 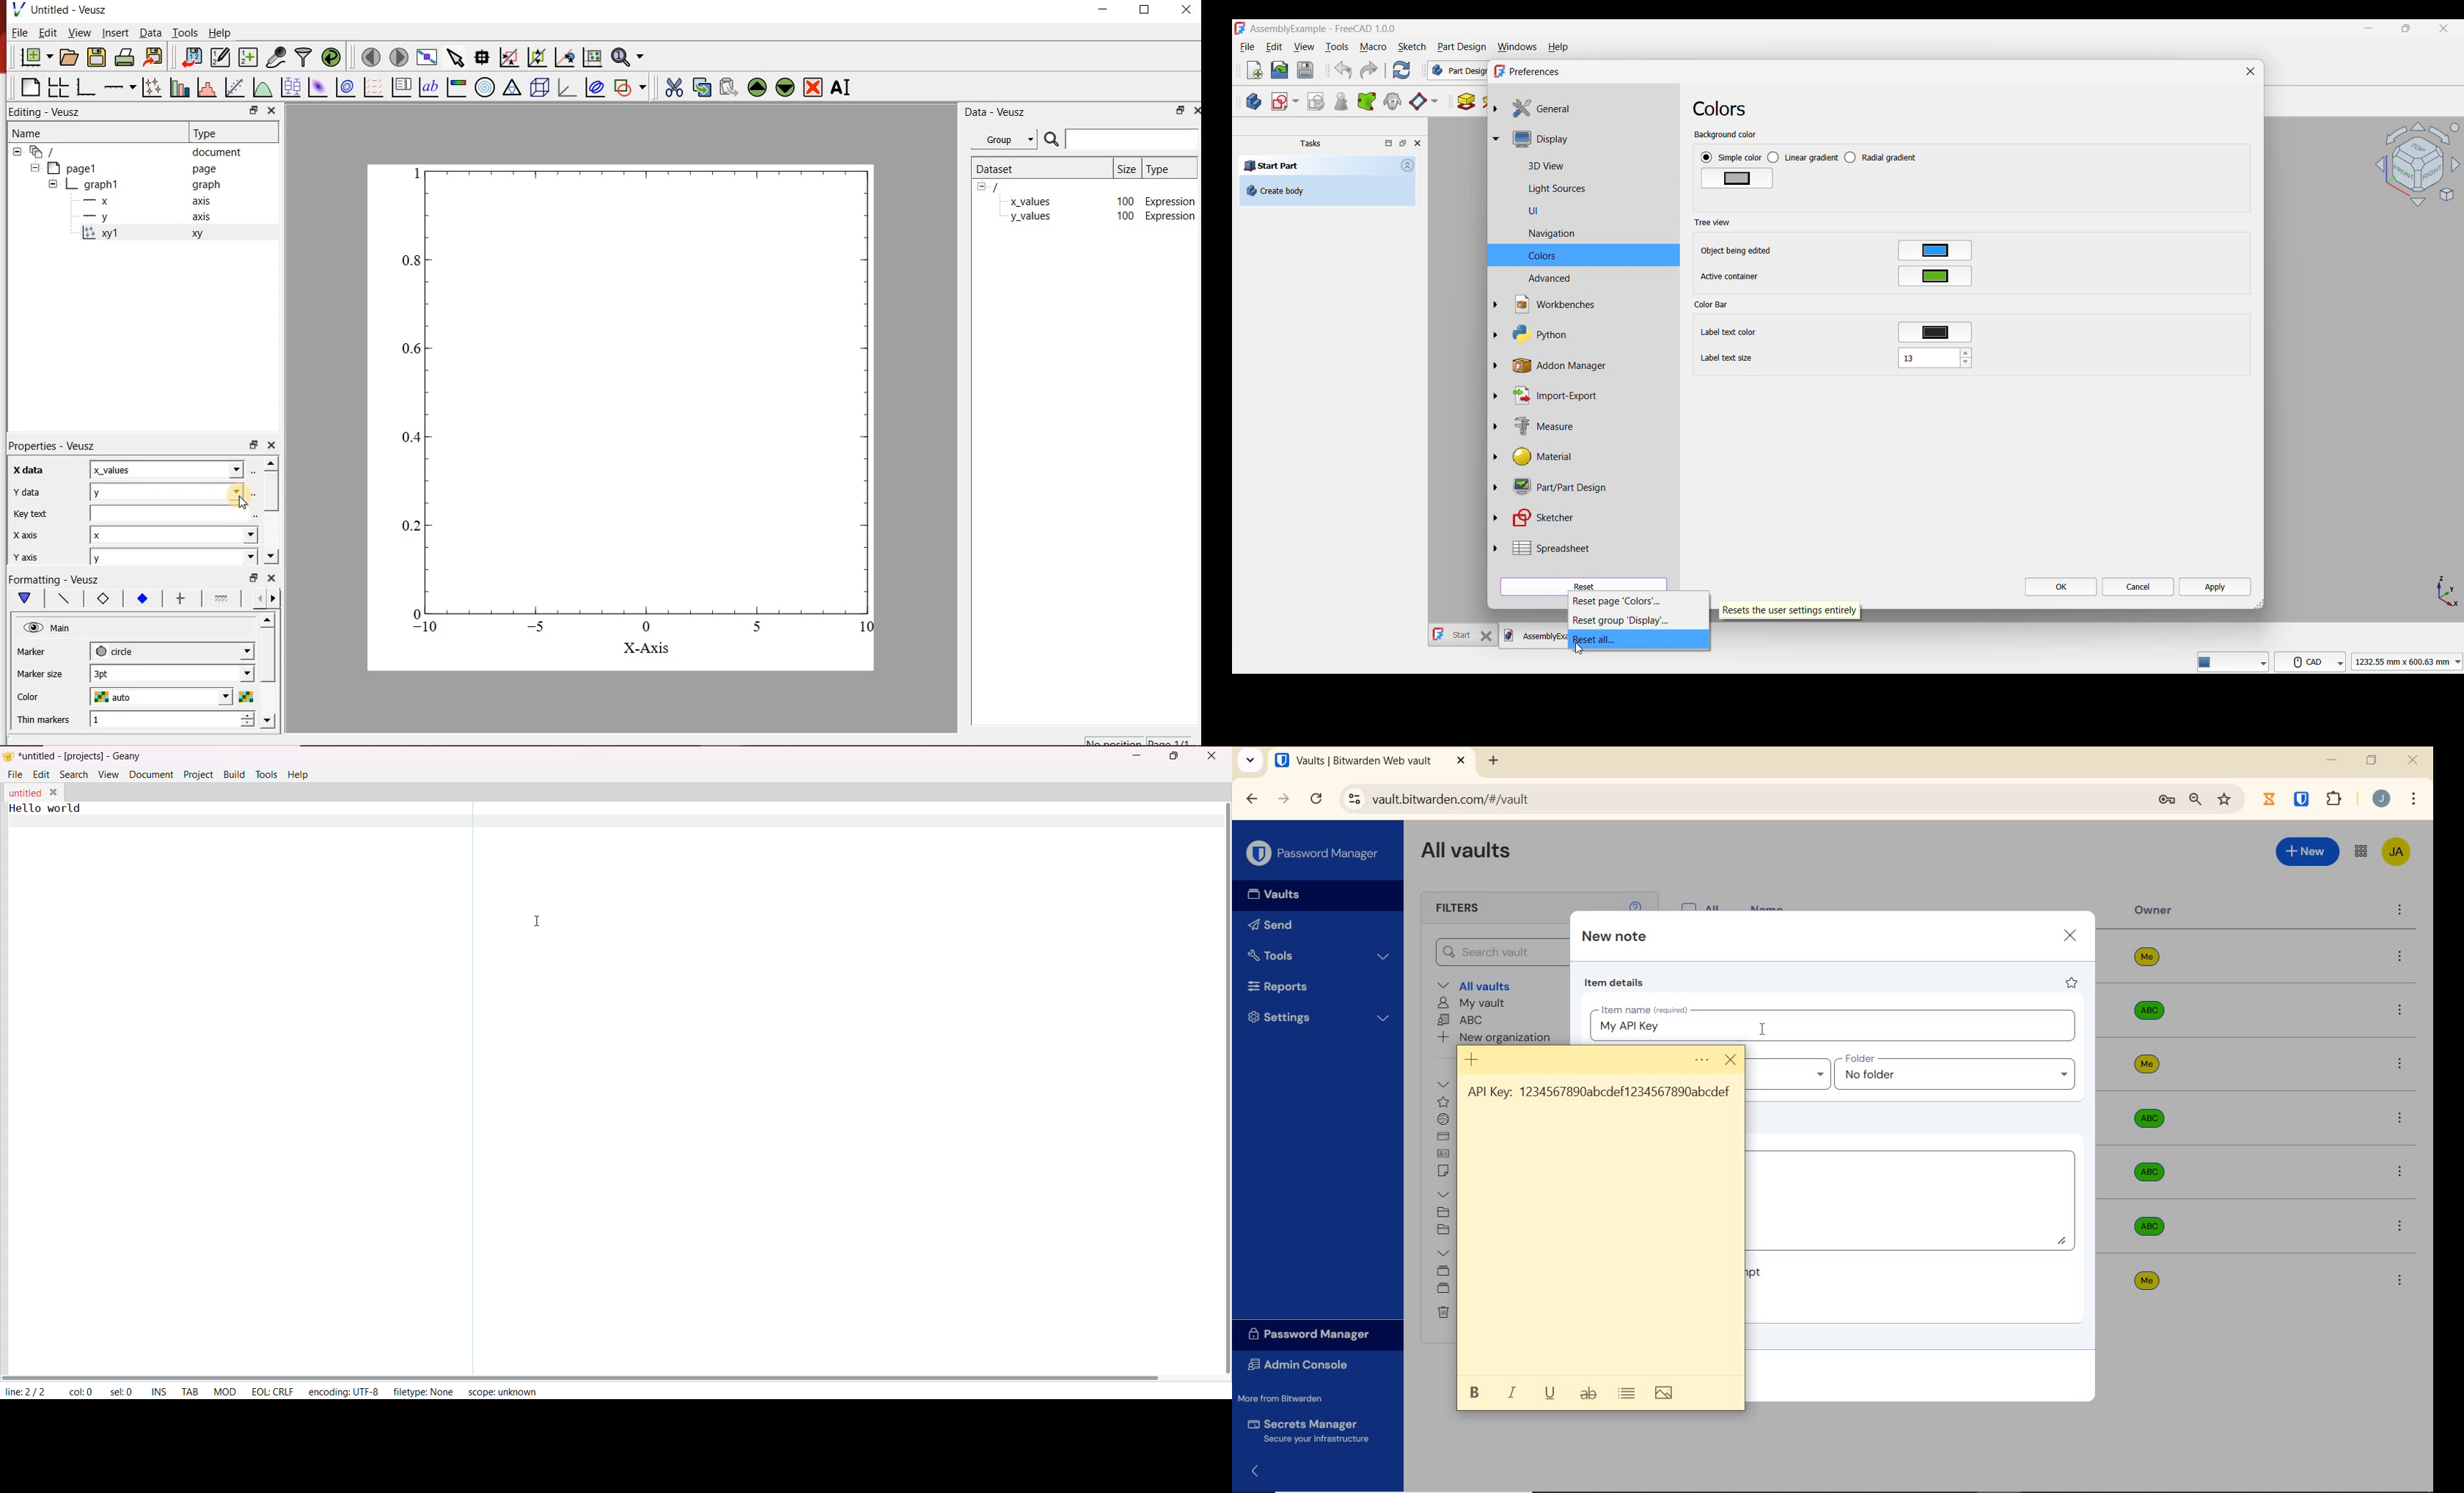 What do you see at coordinates (272, 556) in the screenshot?
I see `move down` at bounding box center [272, 556].